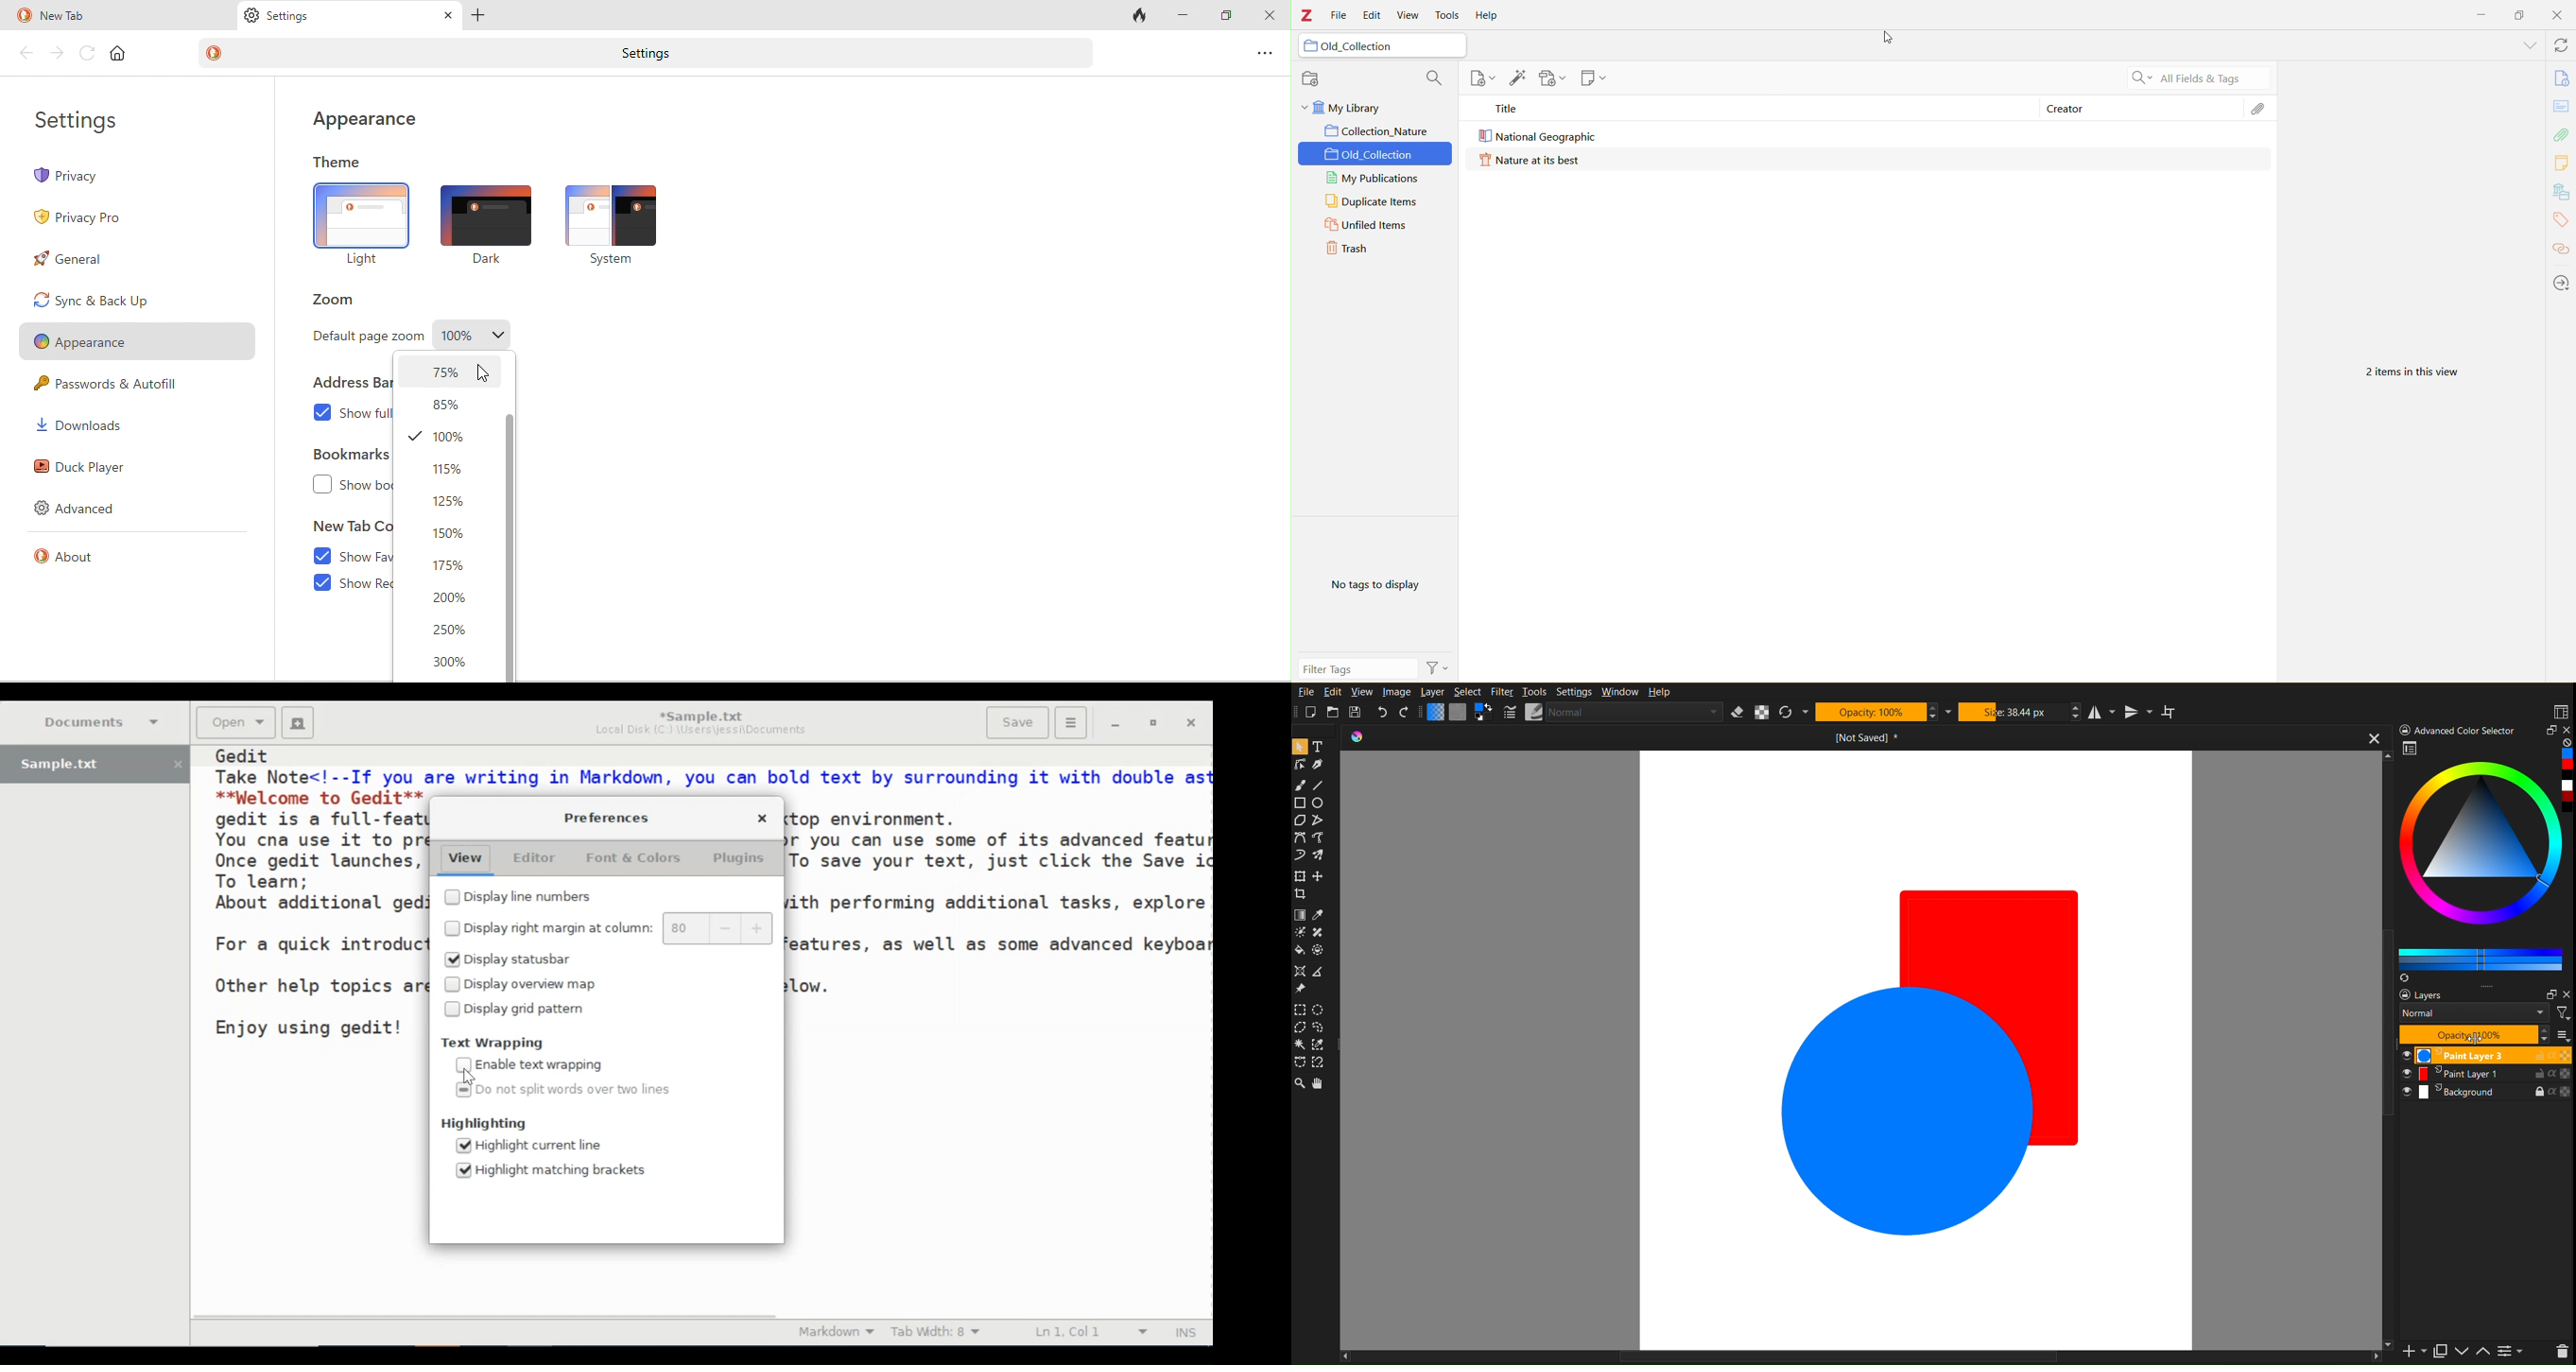 The width and height of the screenshot is (2576, 1372). What do you see at coordinates (1300, 1010) in the screenshot?
I see `Selection Tool` at bounding box center [1300, 1010].